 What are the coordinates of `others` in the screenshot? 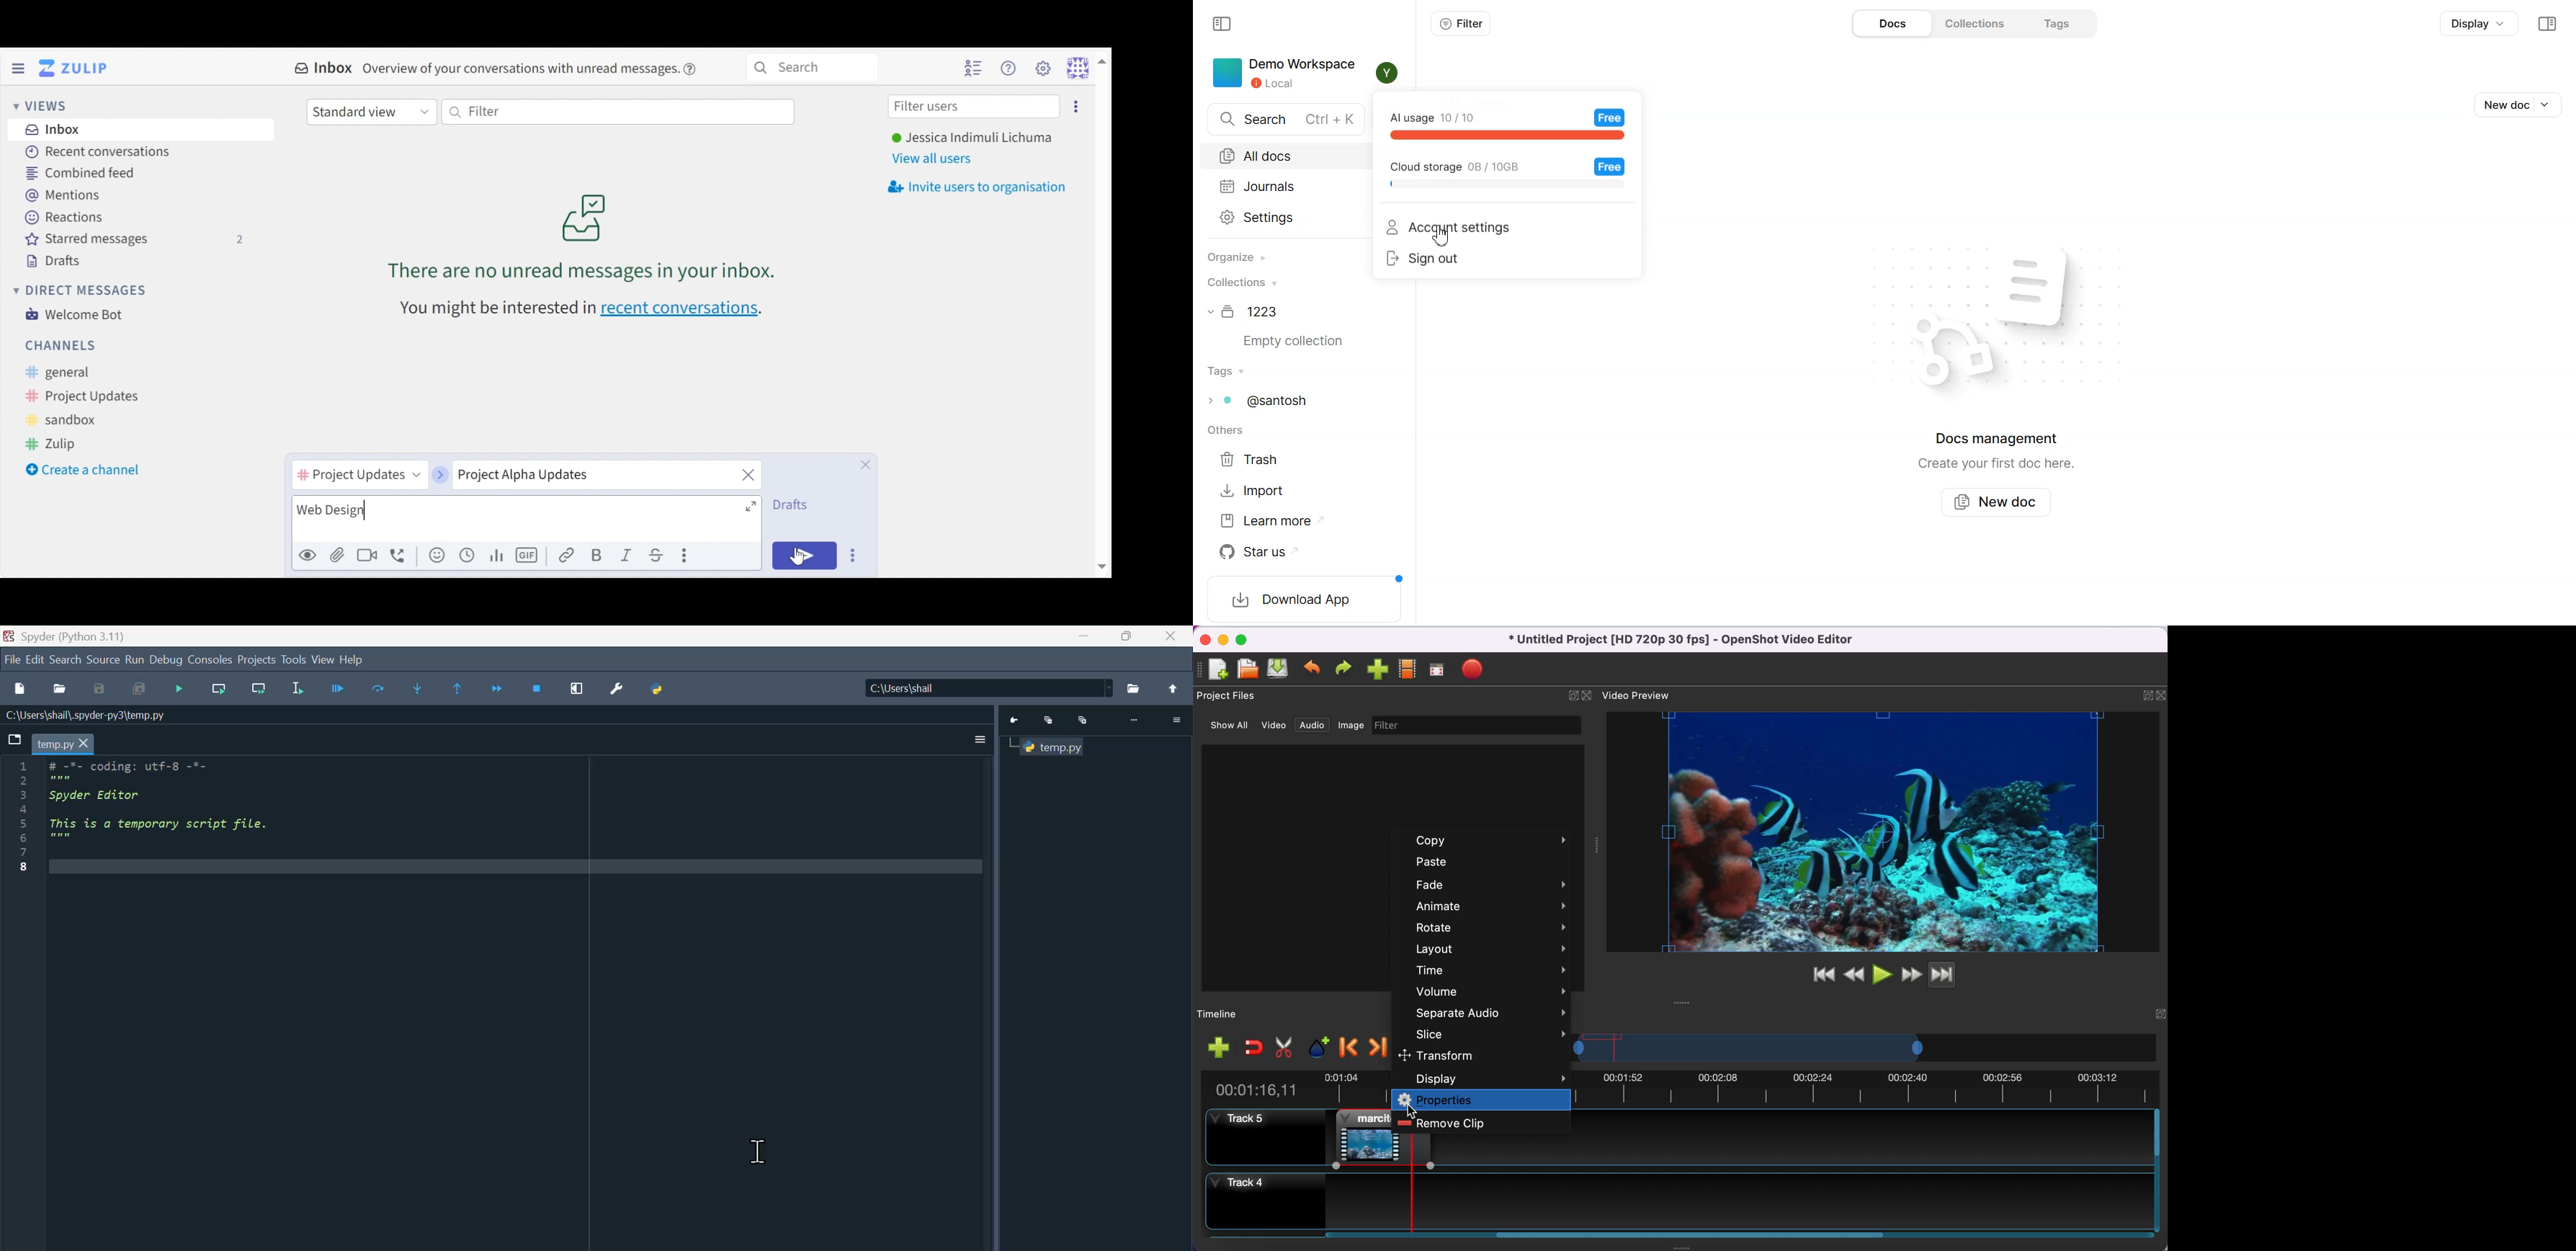 It's located at (1223, 430).